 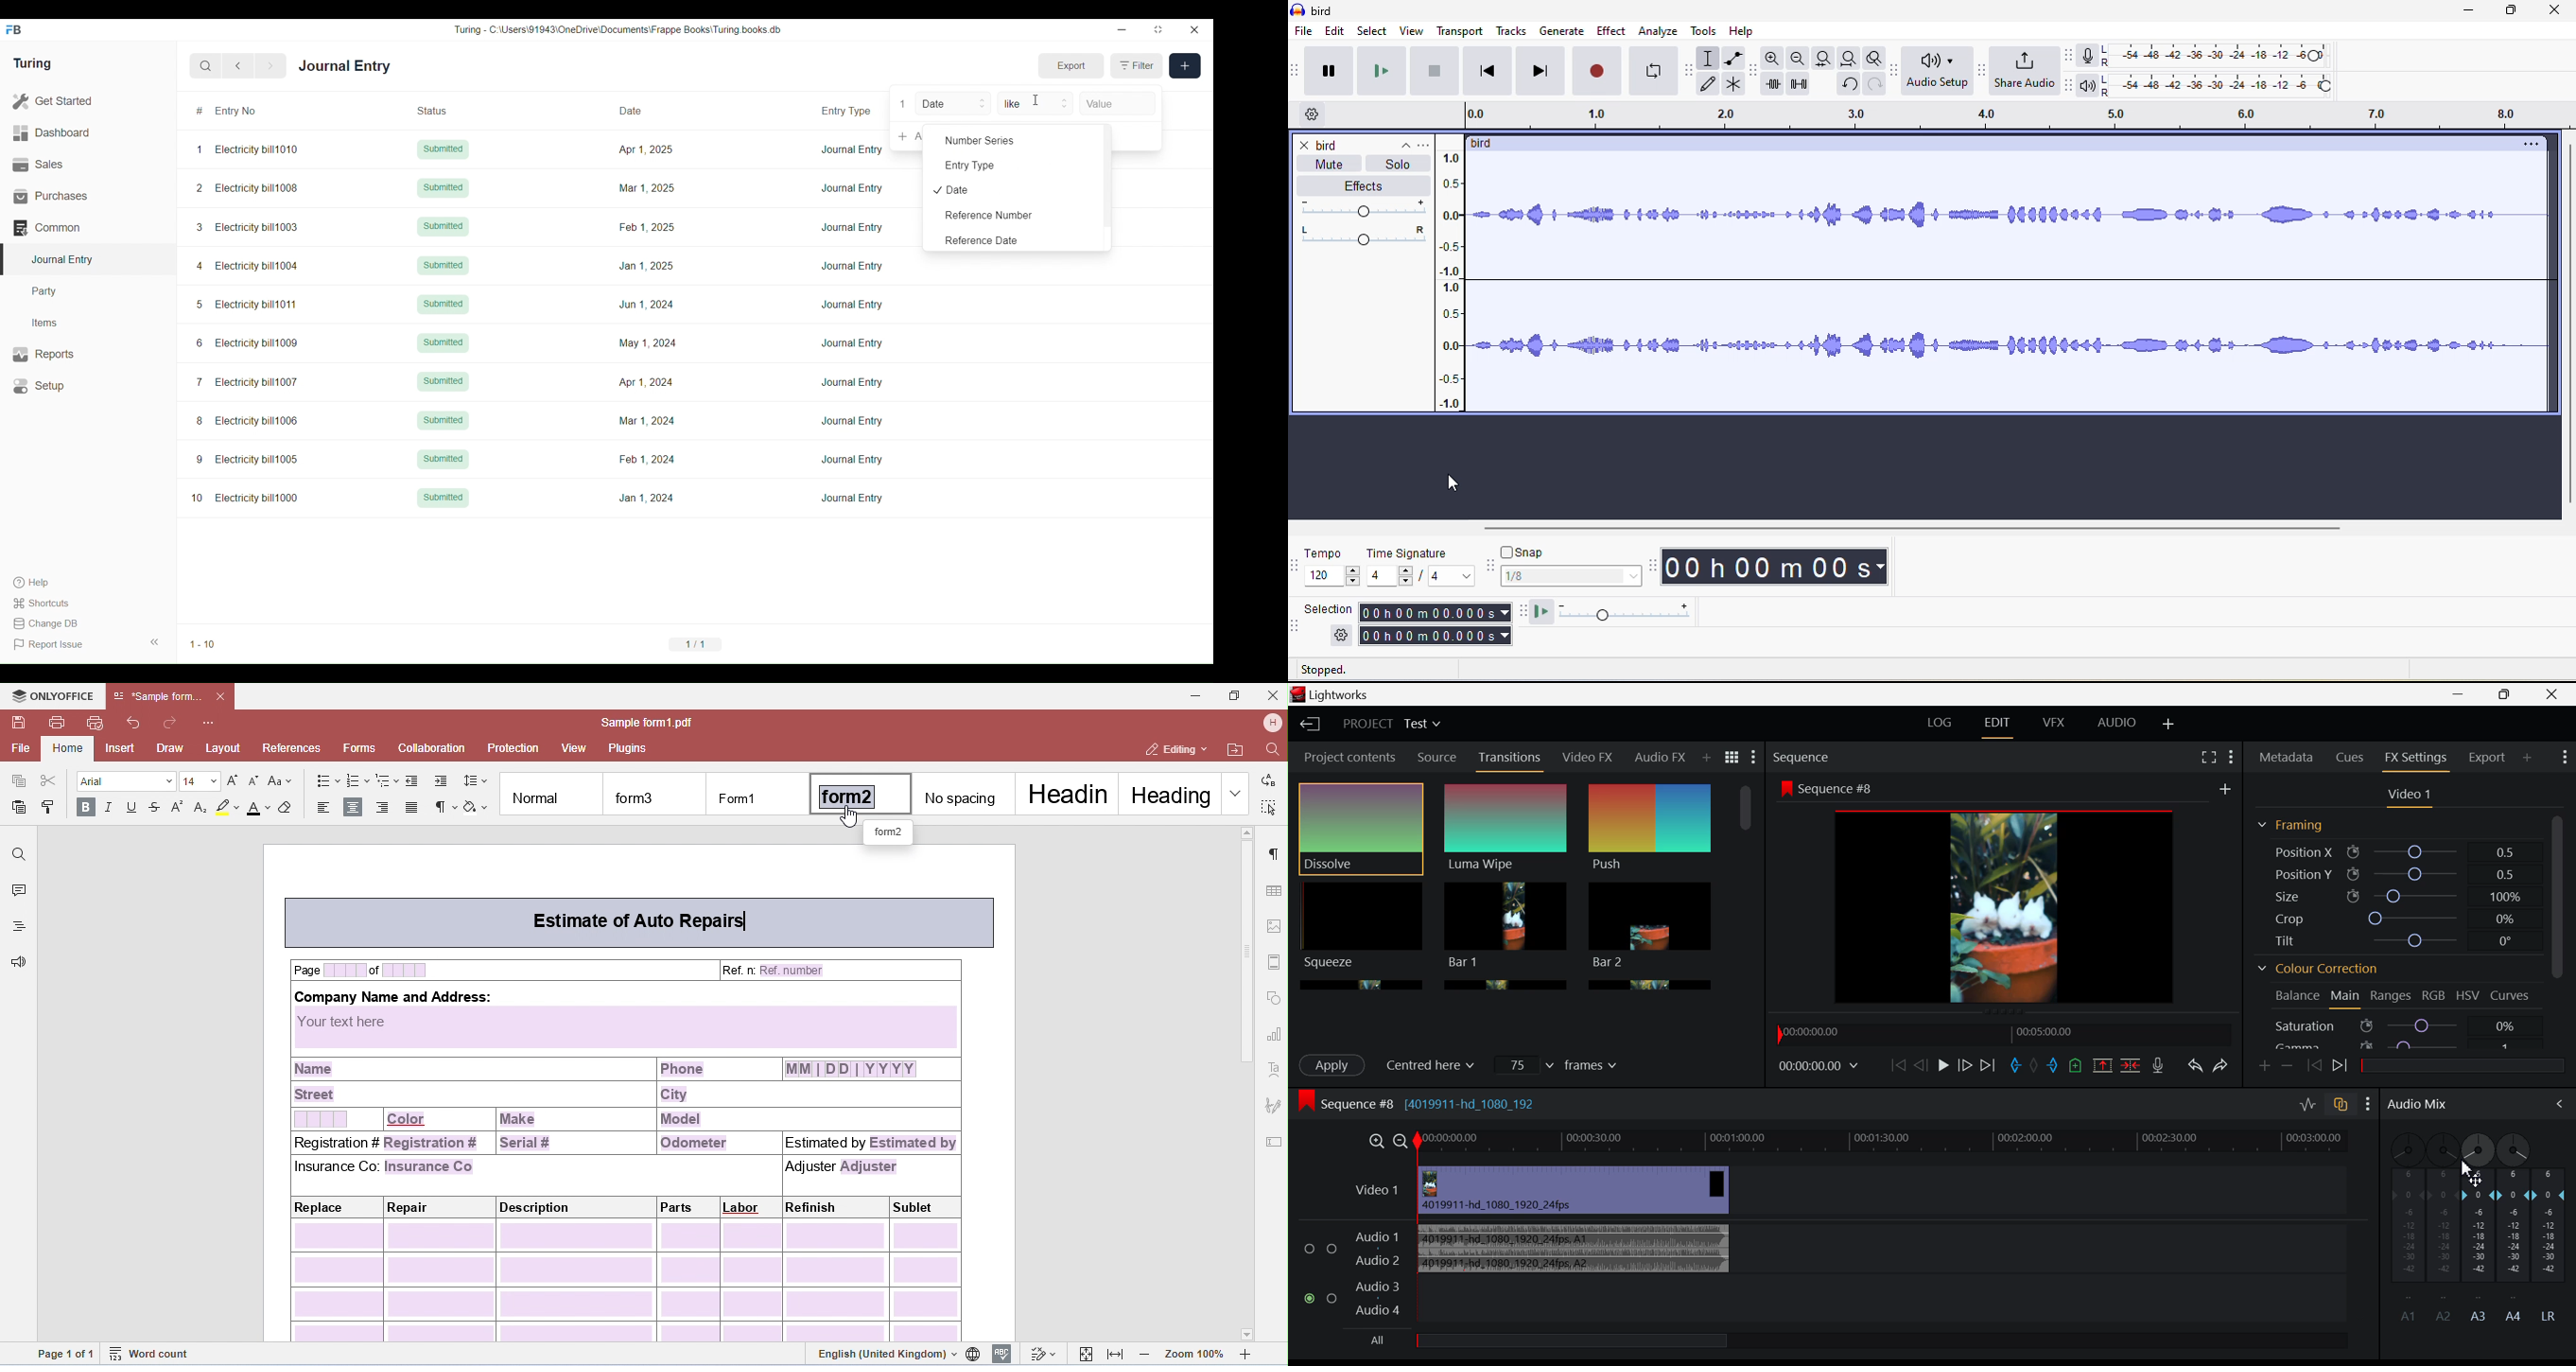 What do you see at coordinates (1436, 1063) in the screenshot?
I see `Centered here` at bounding box center [1436, 1063].